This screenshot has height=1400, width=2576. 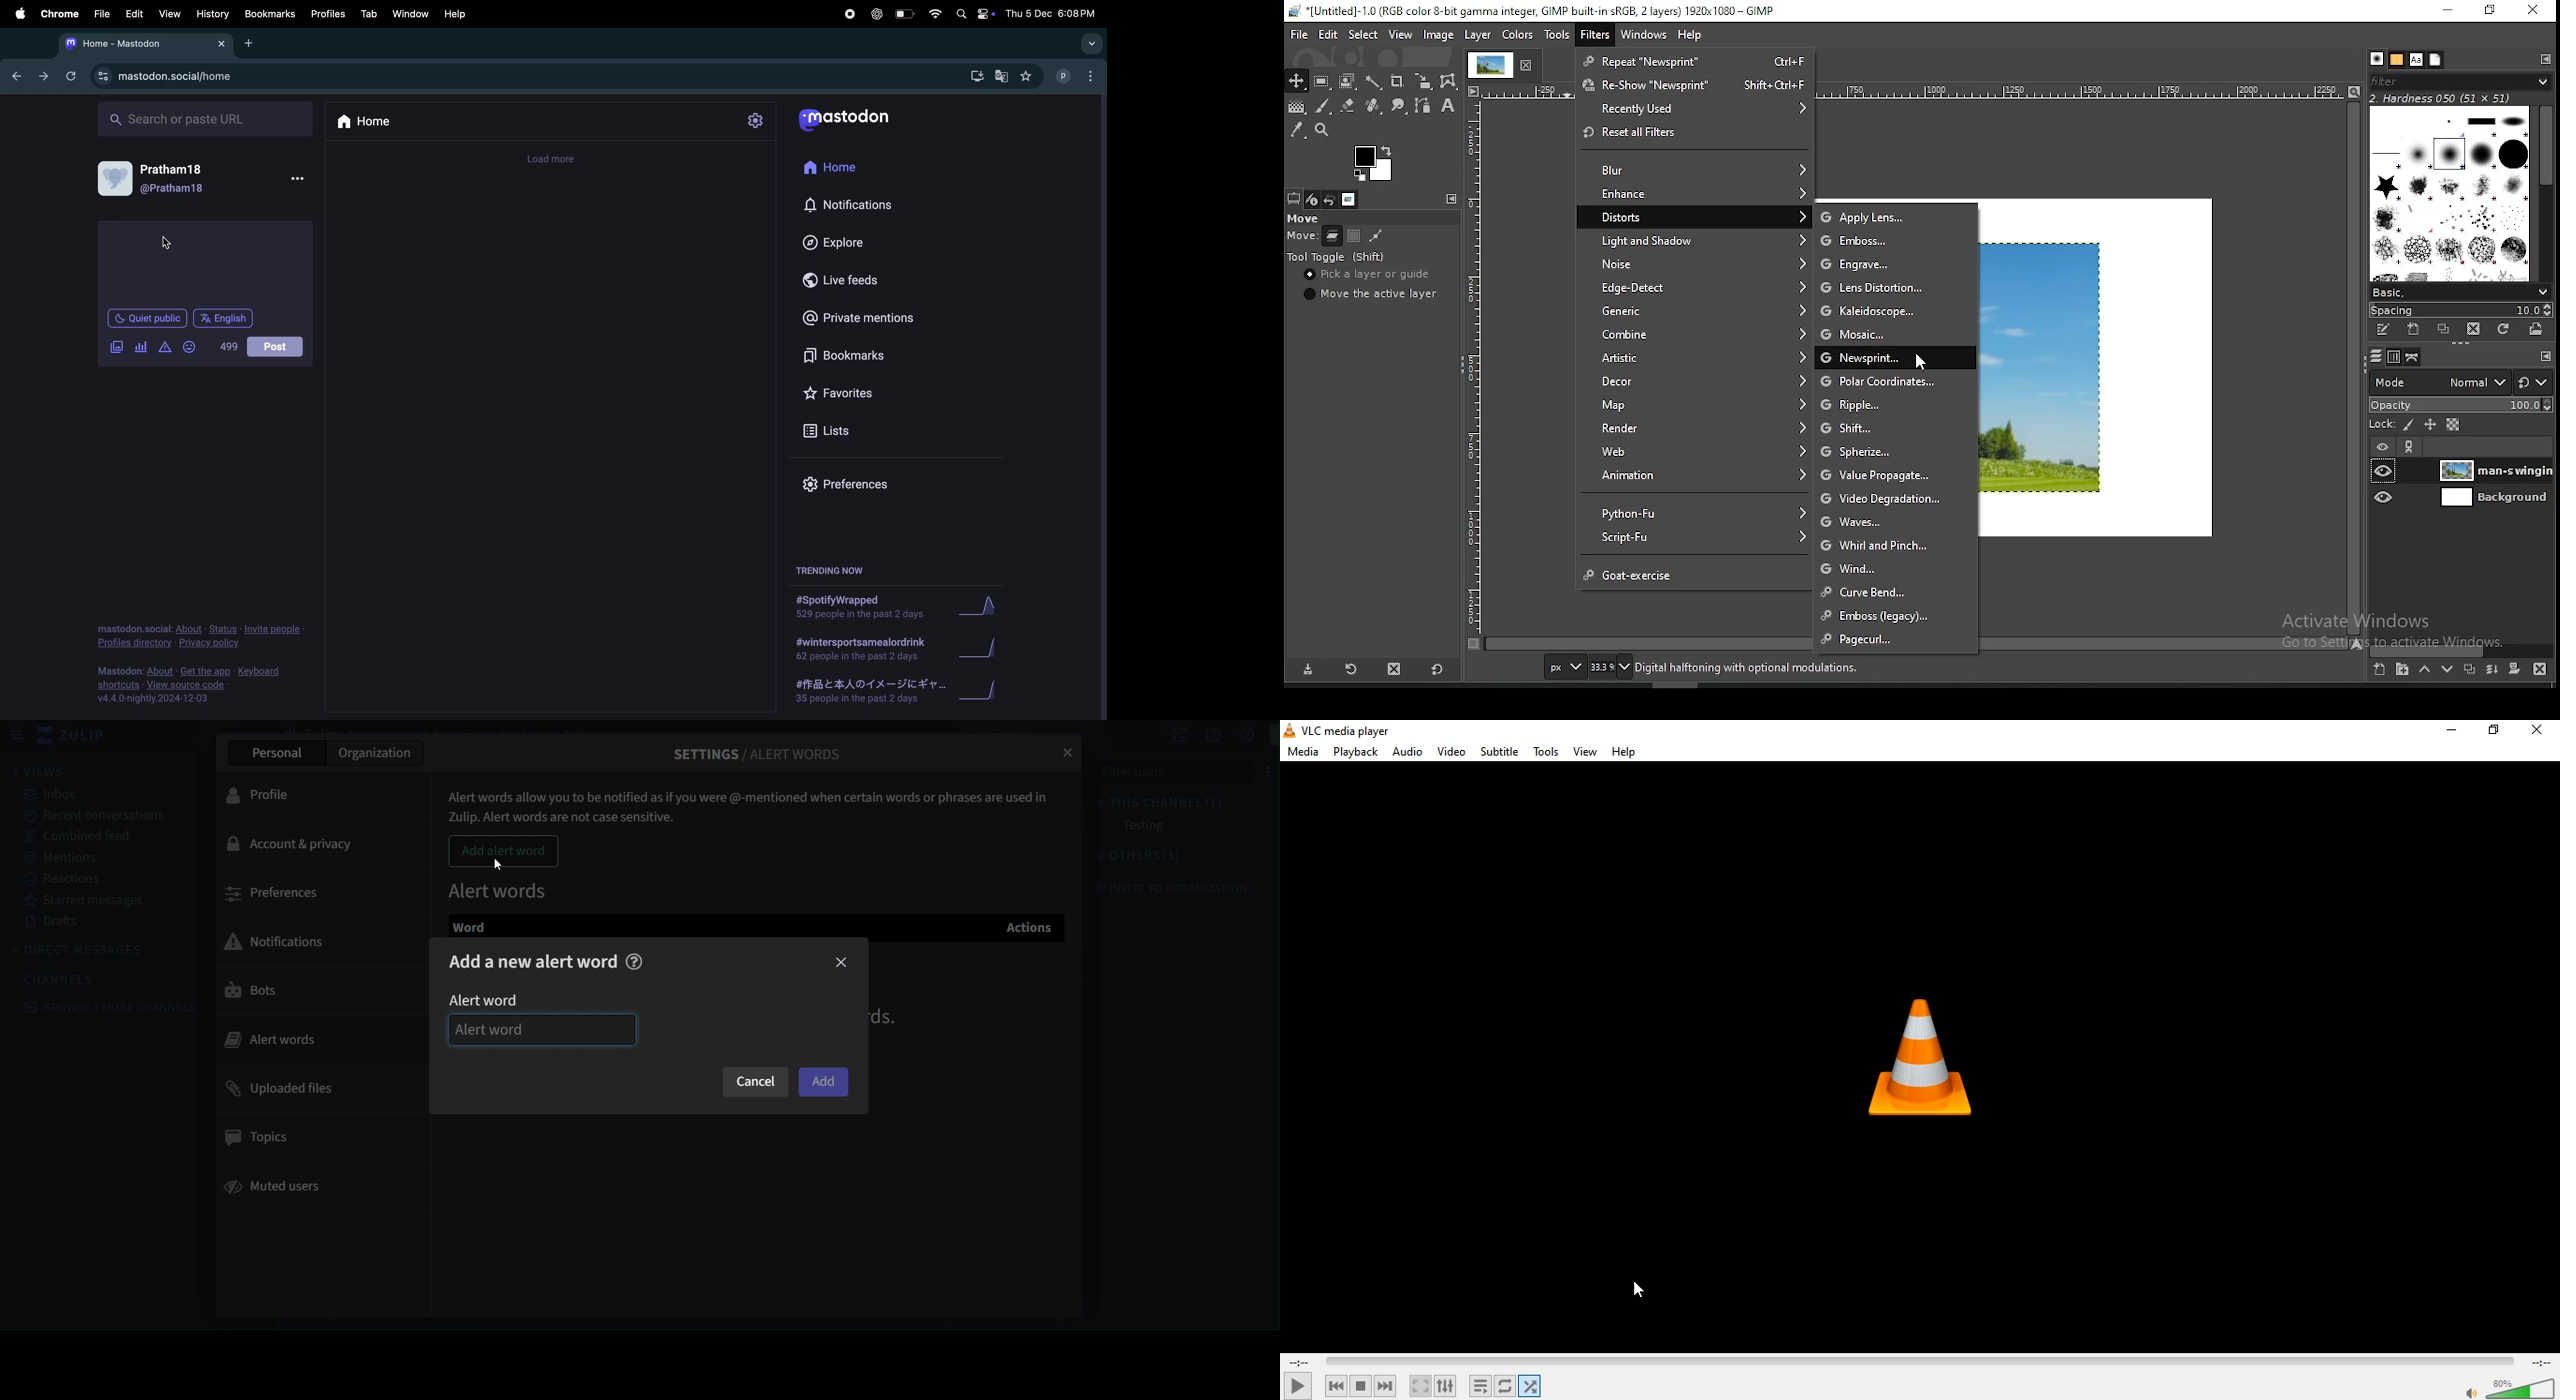 I want to click on layer, so click(x=2492, y=498).